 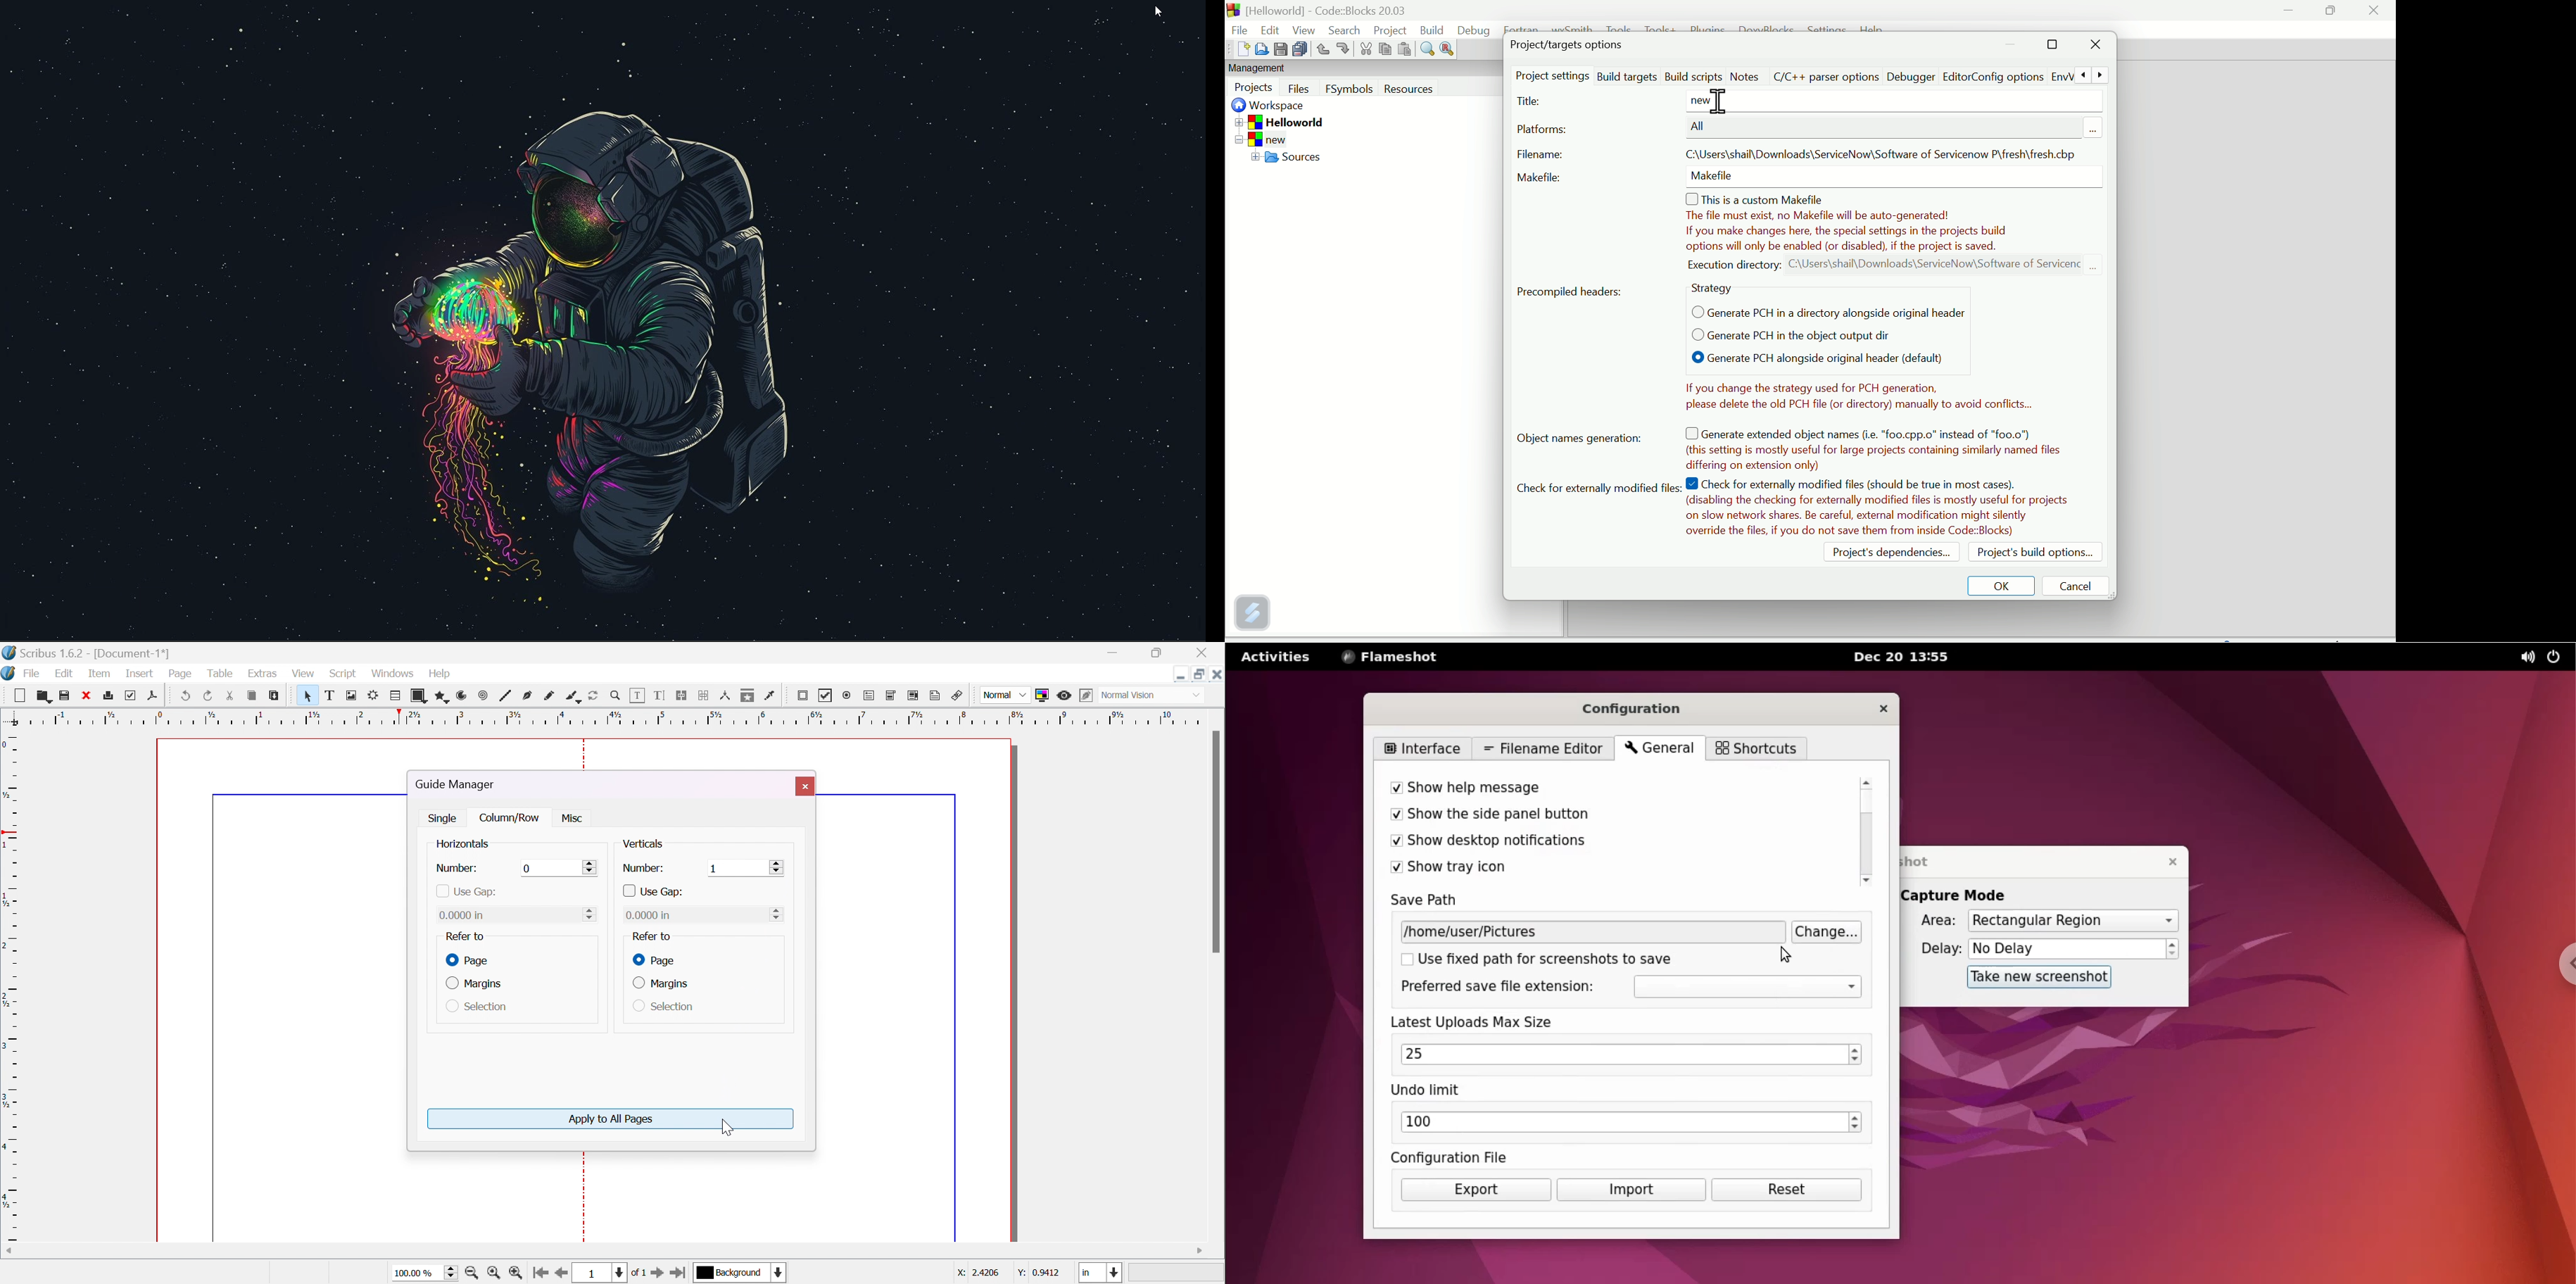 I want to click on item, so click(x=100, y=673).